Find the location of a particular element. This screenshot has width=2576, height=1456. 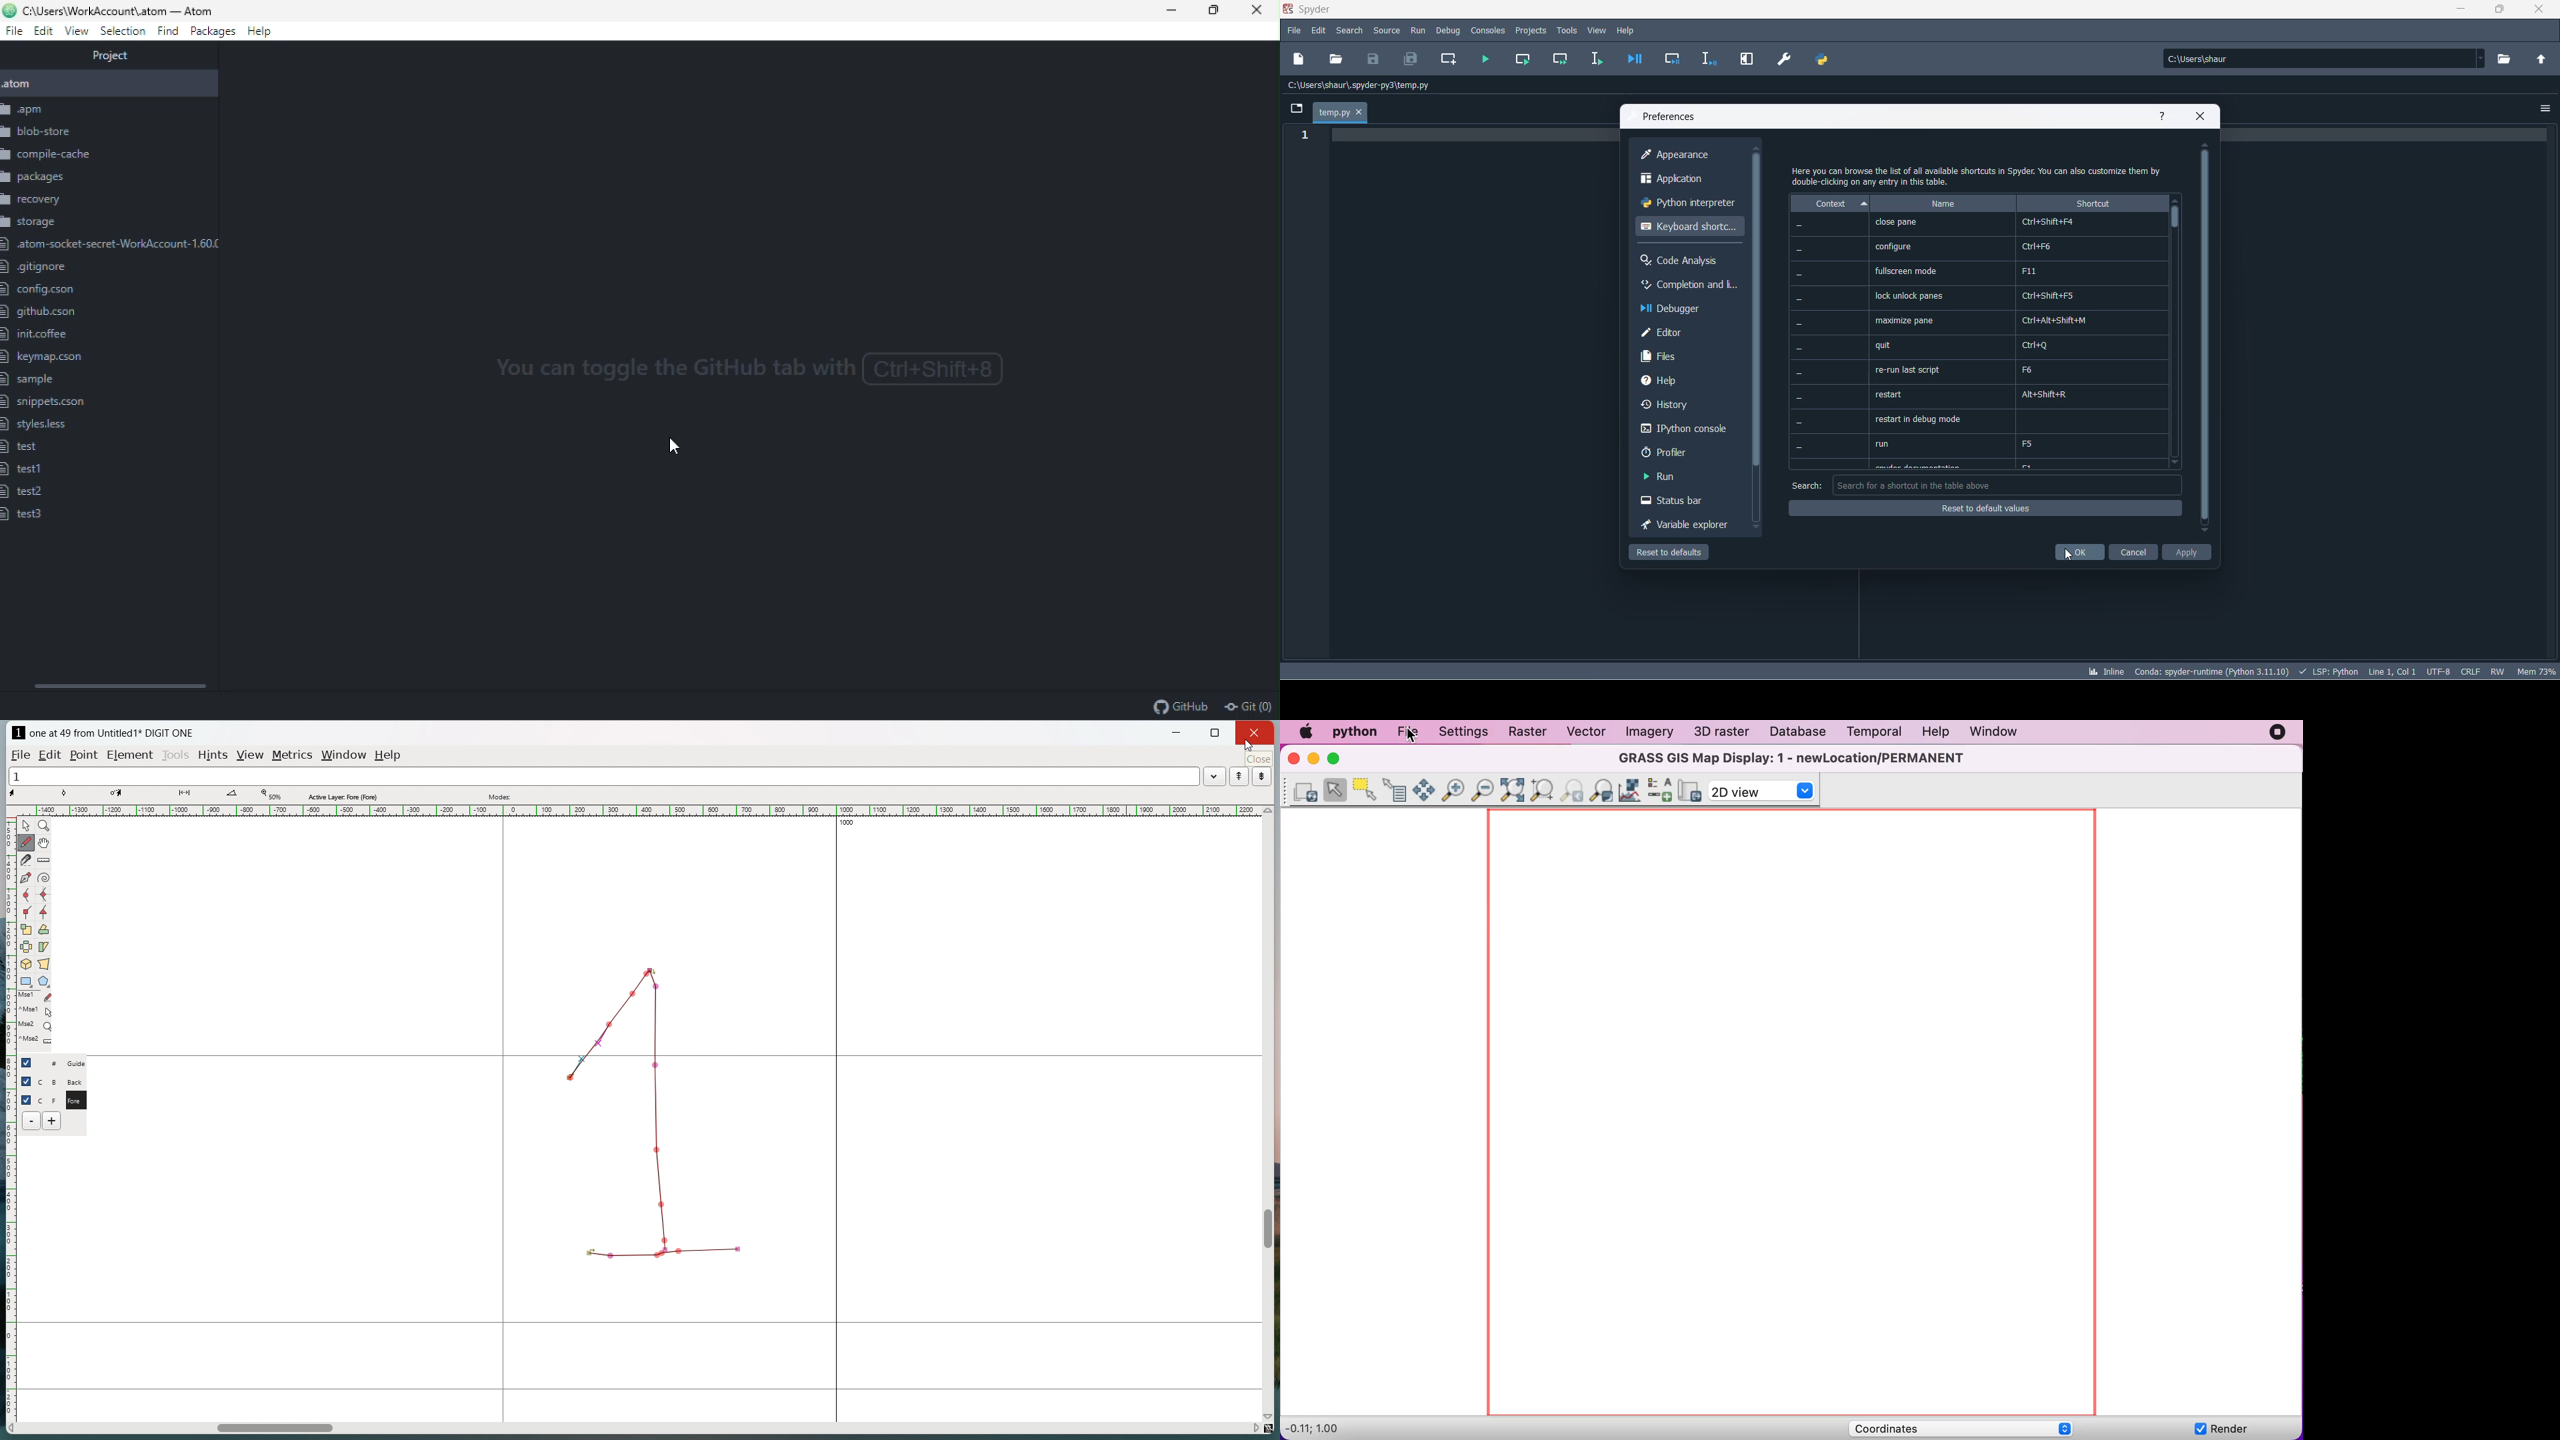

test1 is located at coordinates (24, 471).